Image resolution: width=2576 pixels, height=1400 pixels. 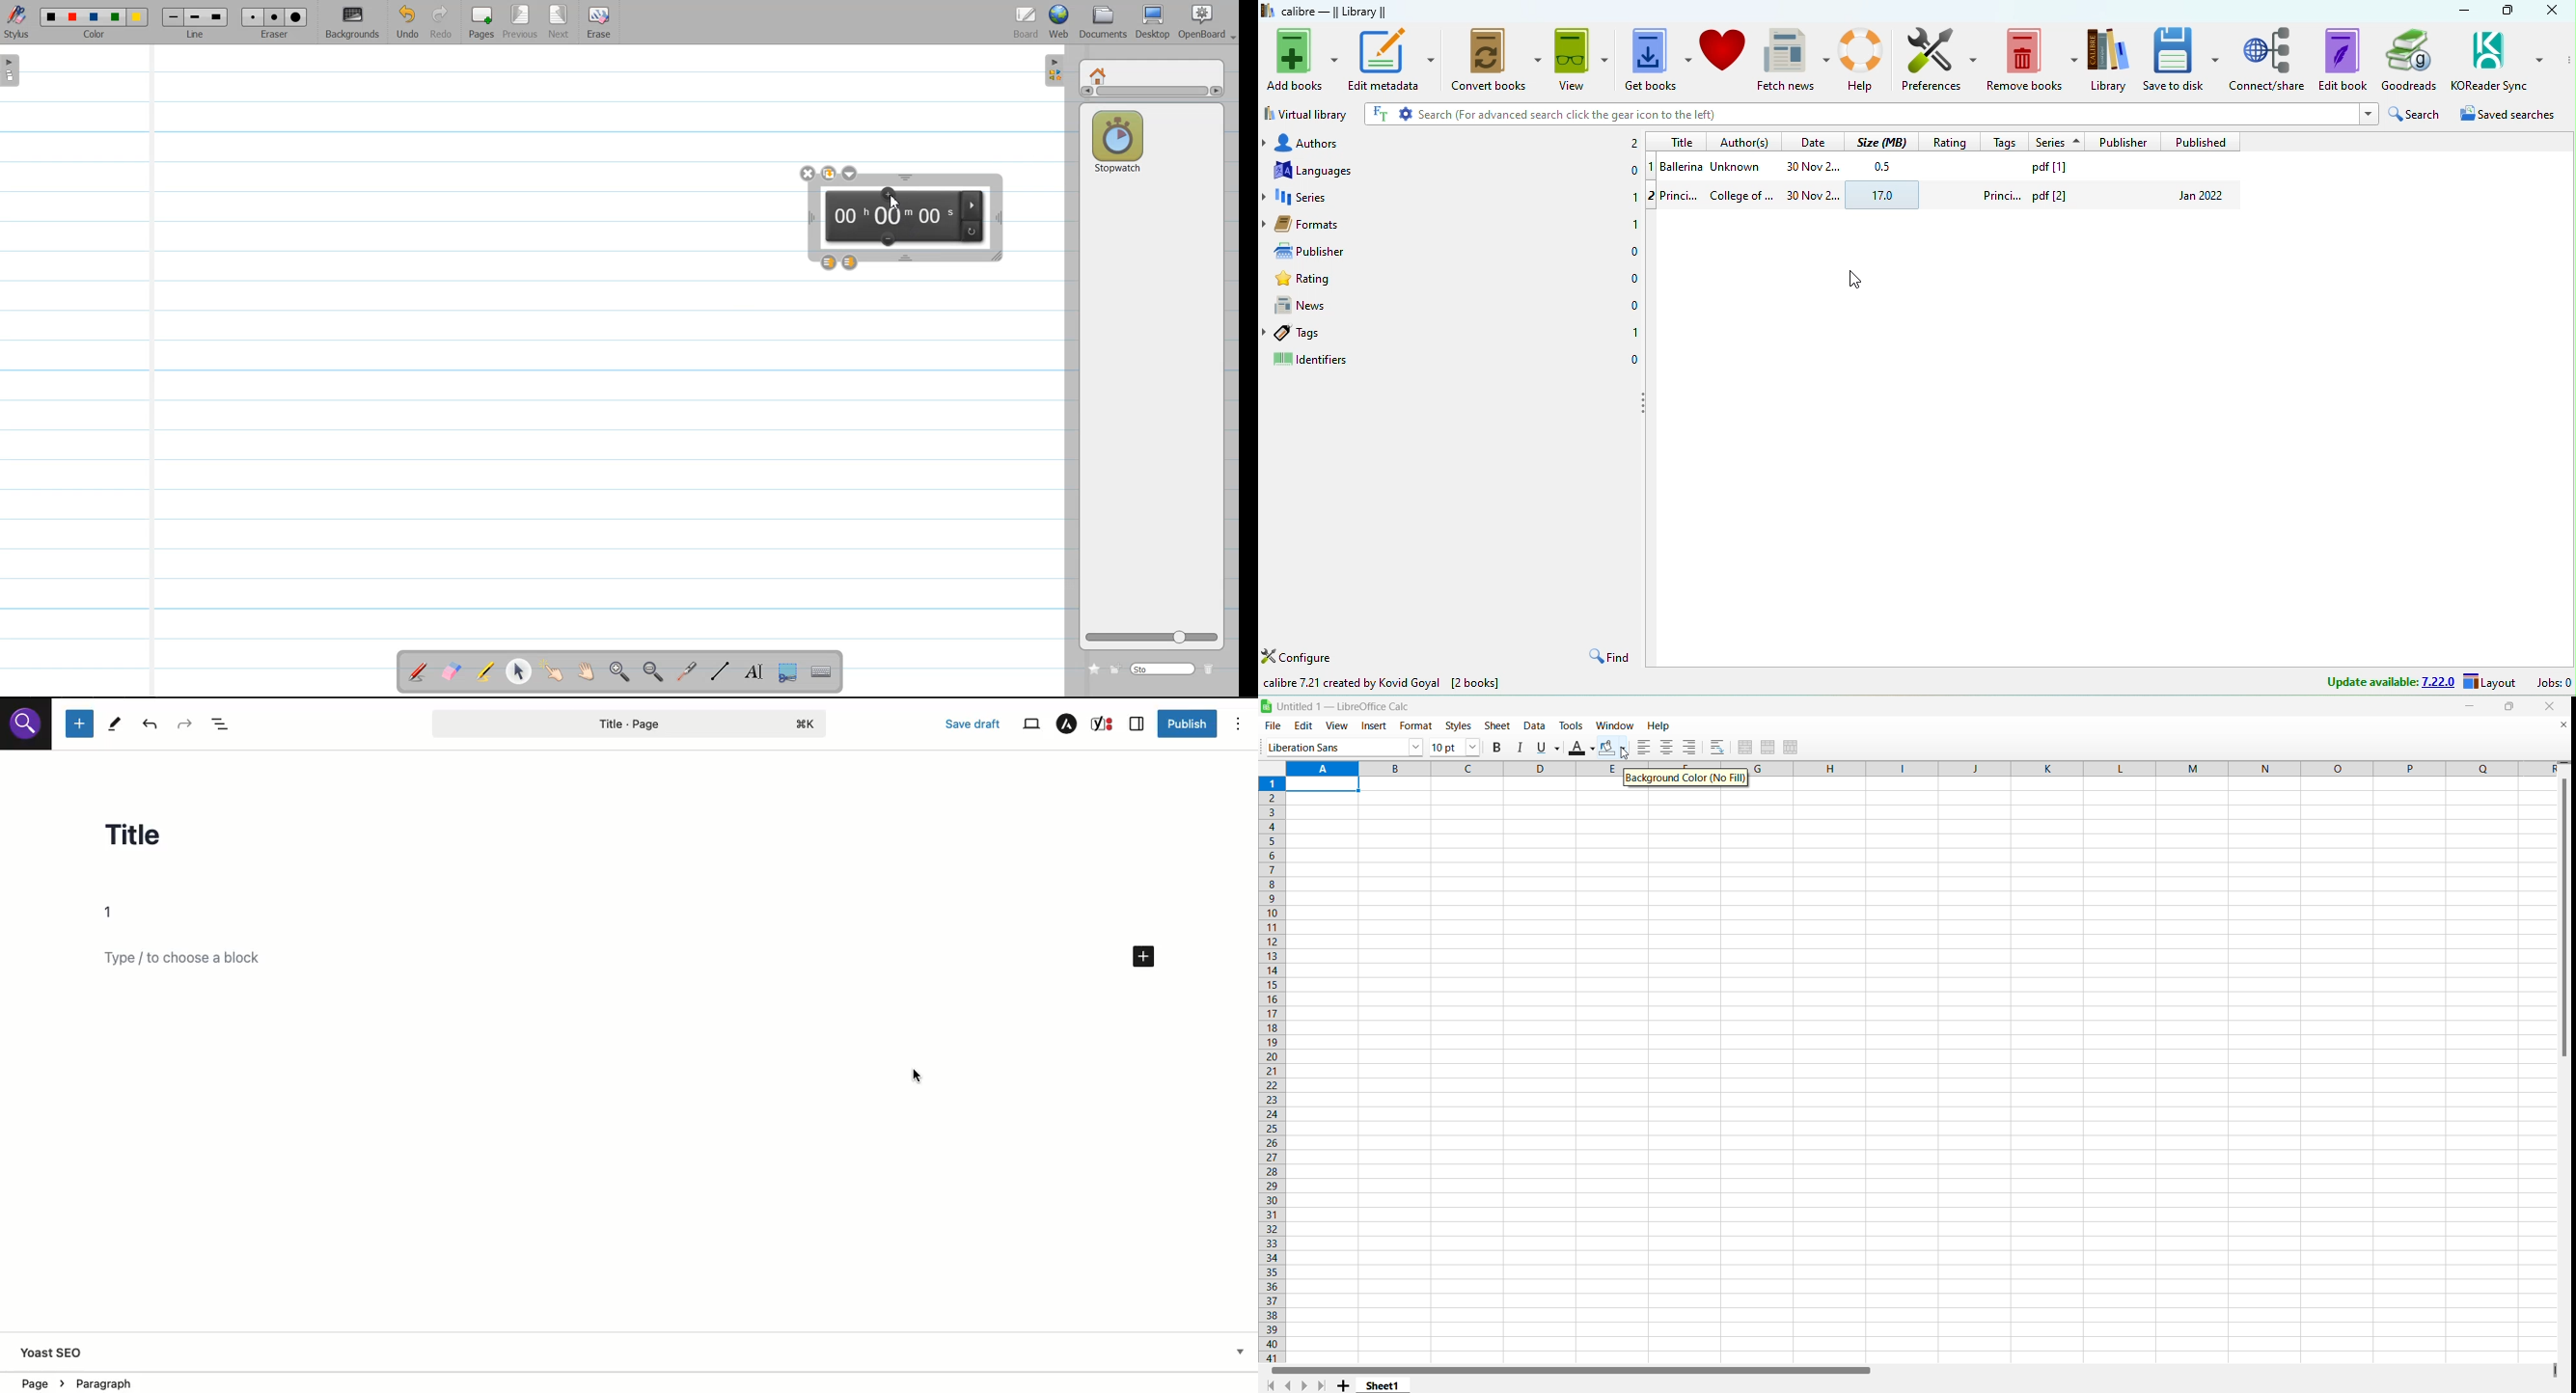 I want to click on Options, so click(x=1239, y=723).